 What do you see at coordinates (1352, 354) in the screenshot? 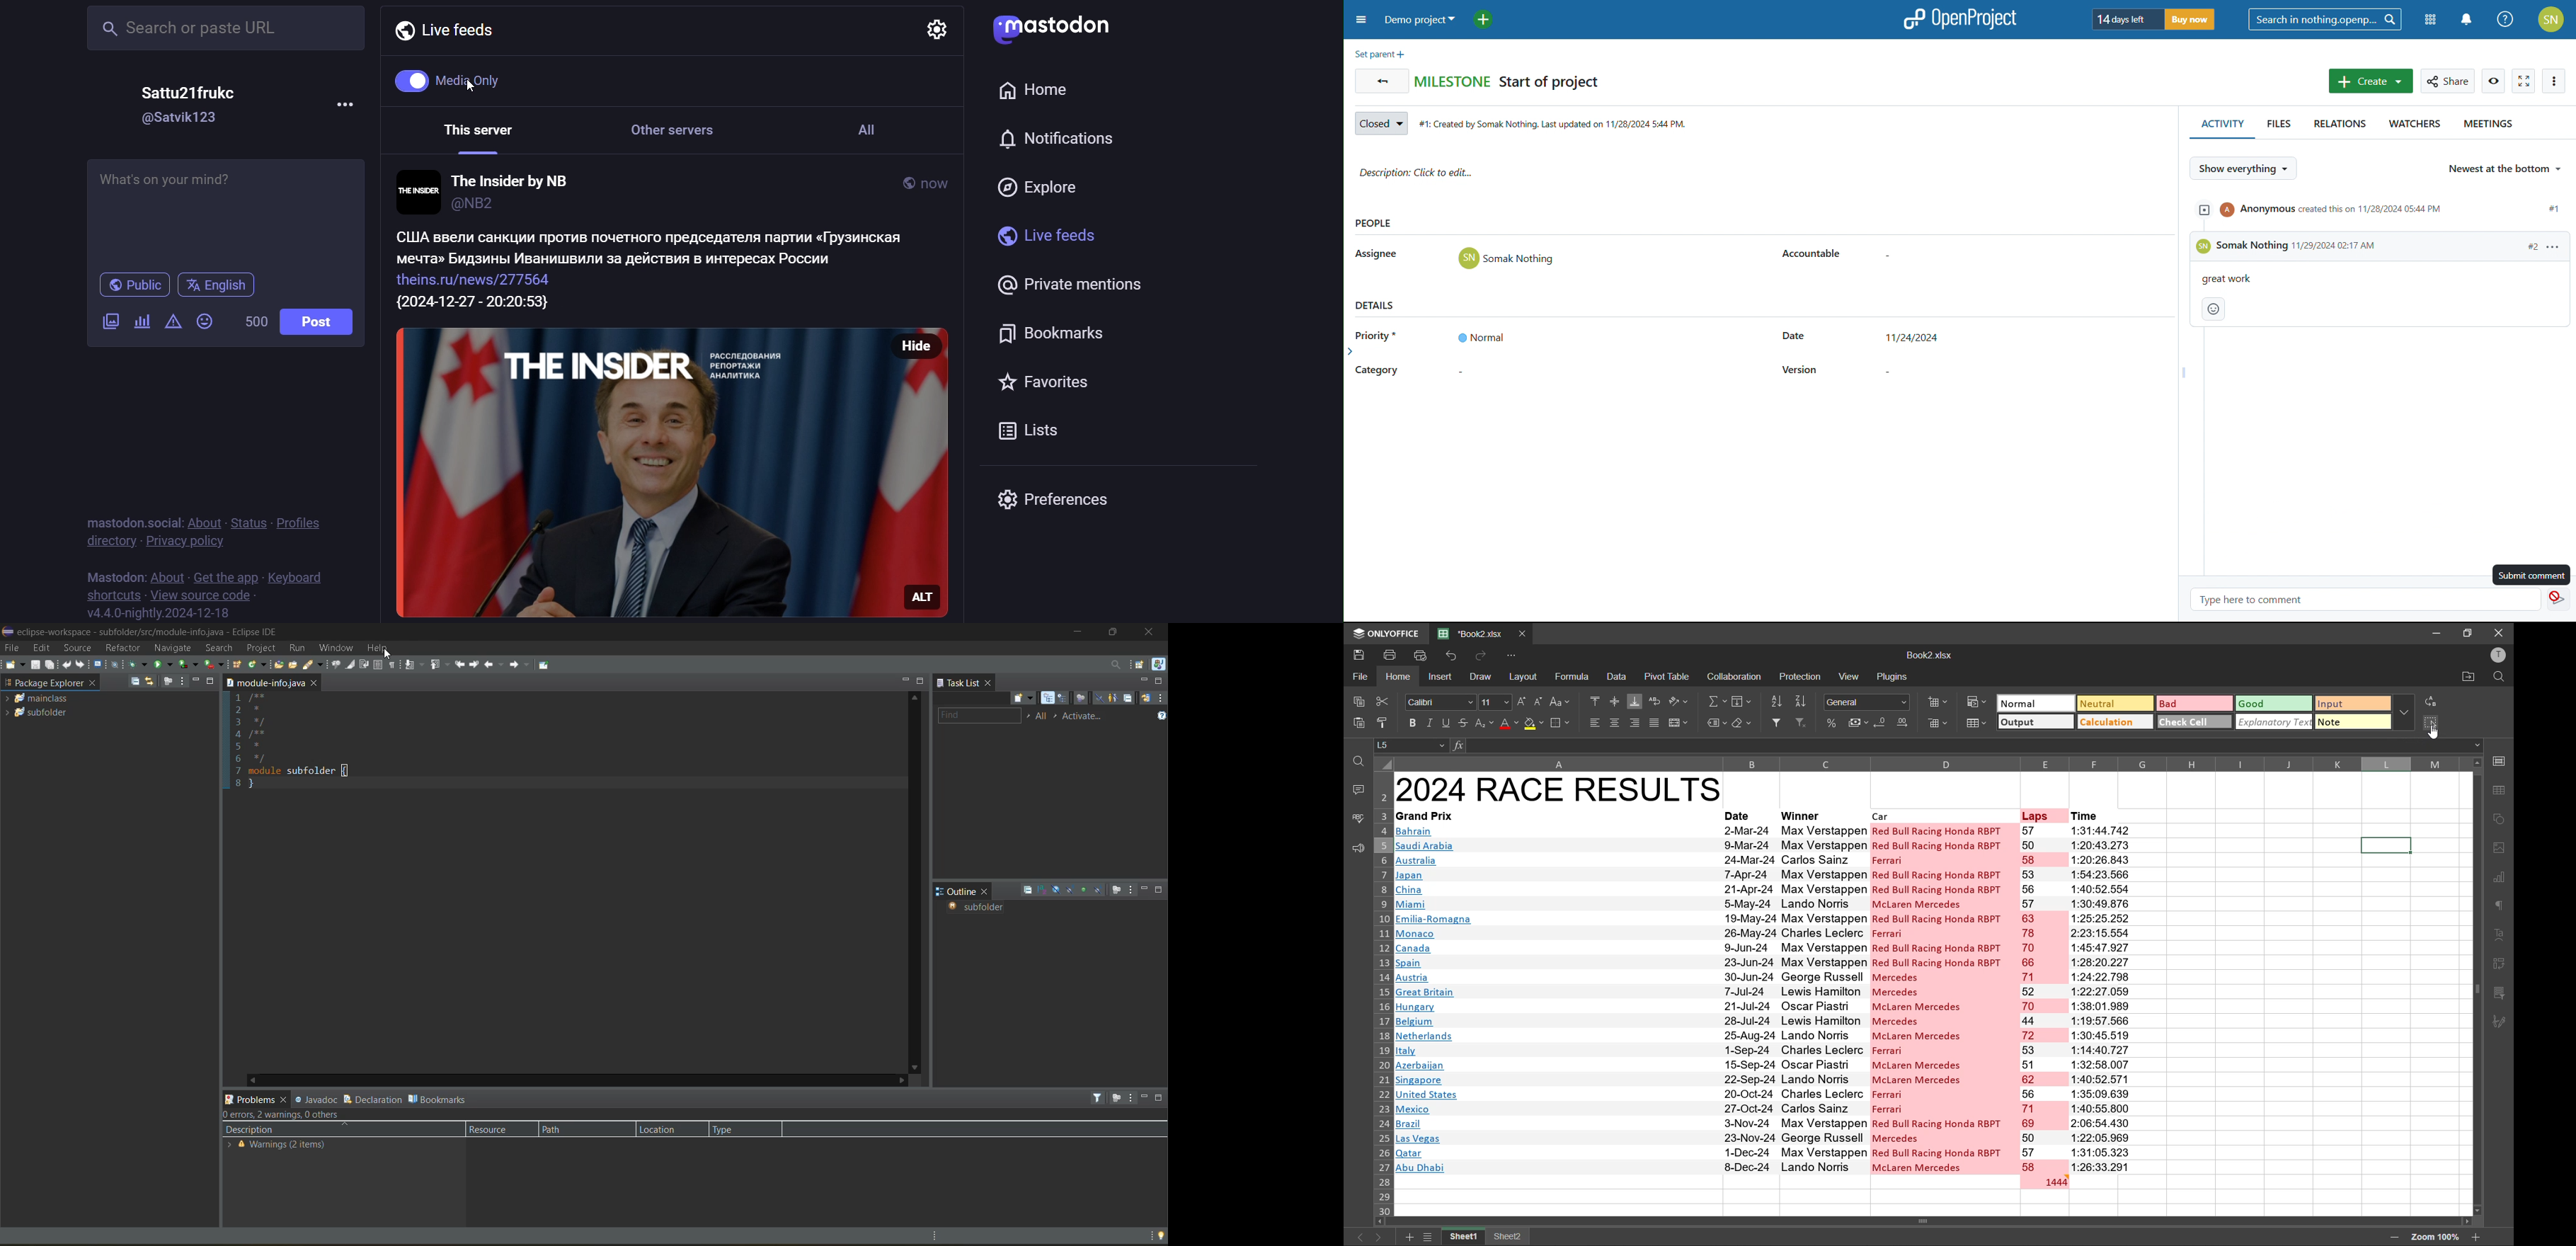
I see `expand side bar` at bounding box center [1352, 354].